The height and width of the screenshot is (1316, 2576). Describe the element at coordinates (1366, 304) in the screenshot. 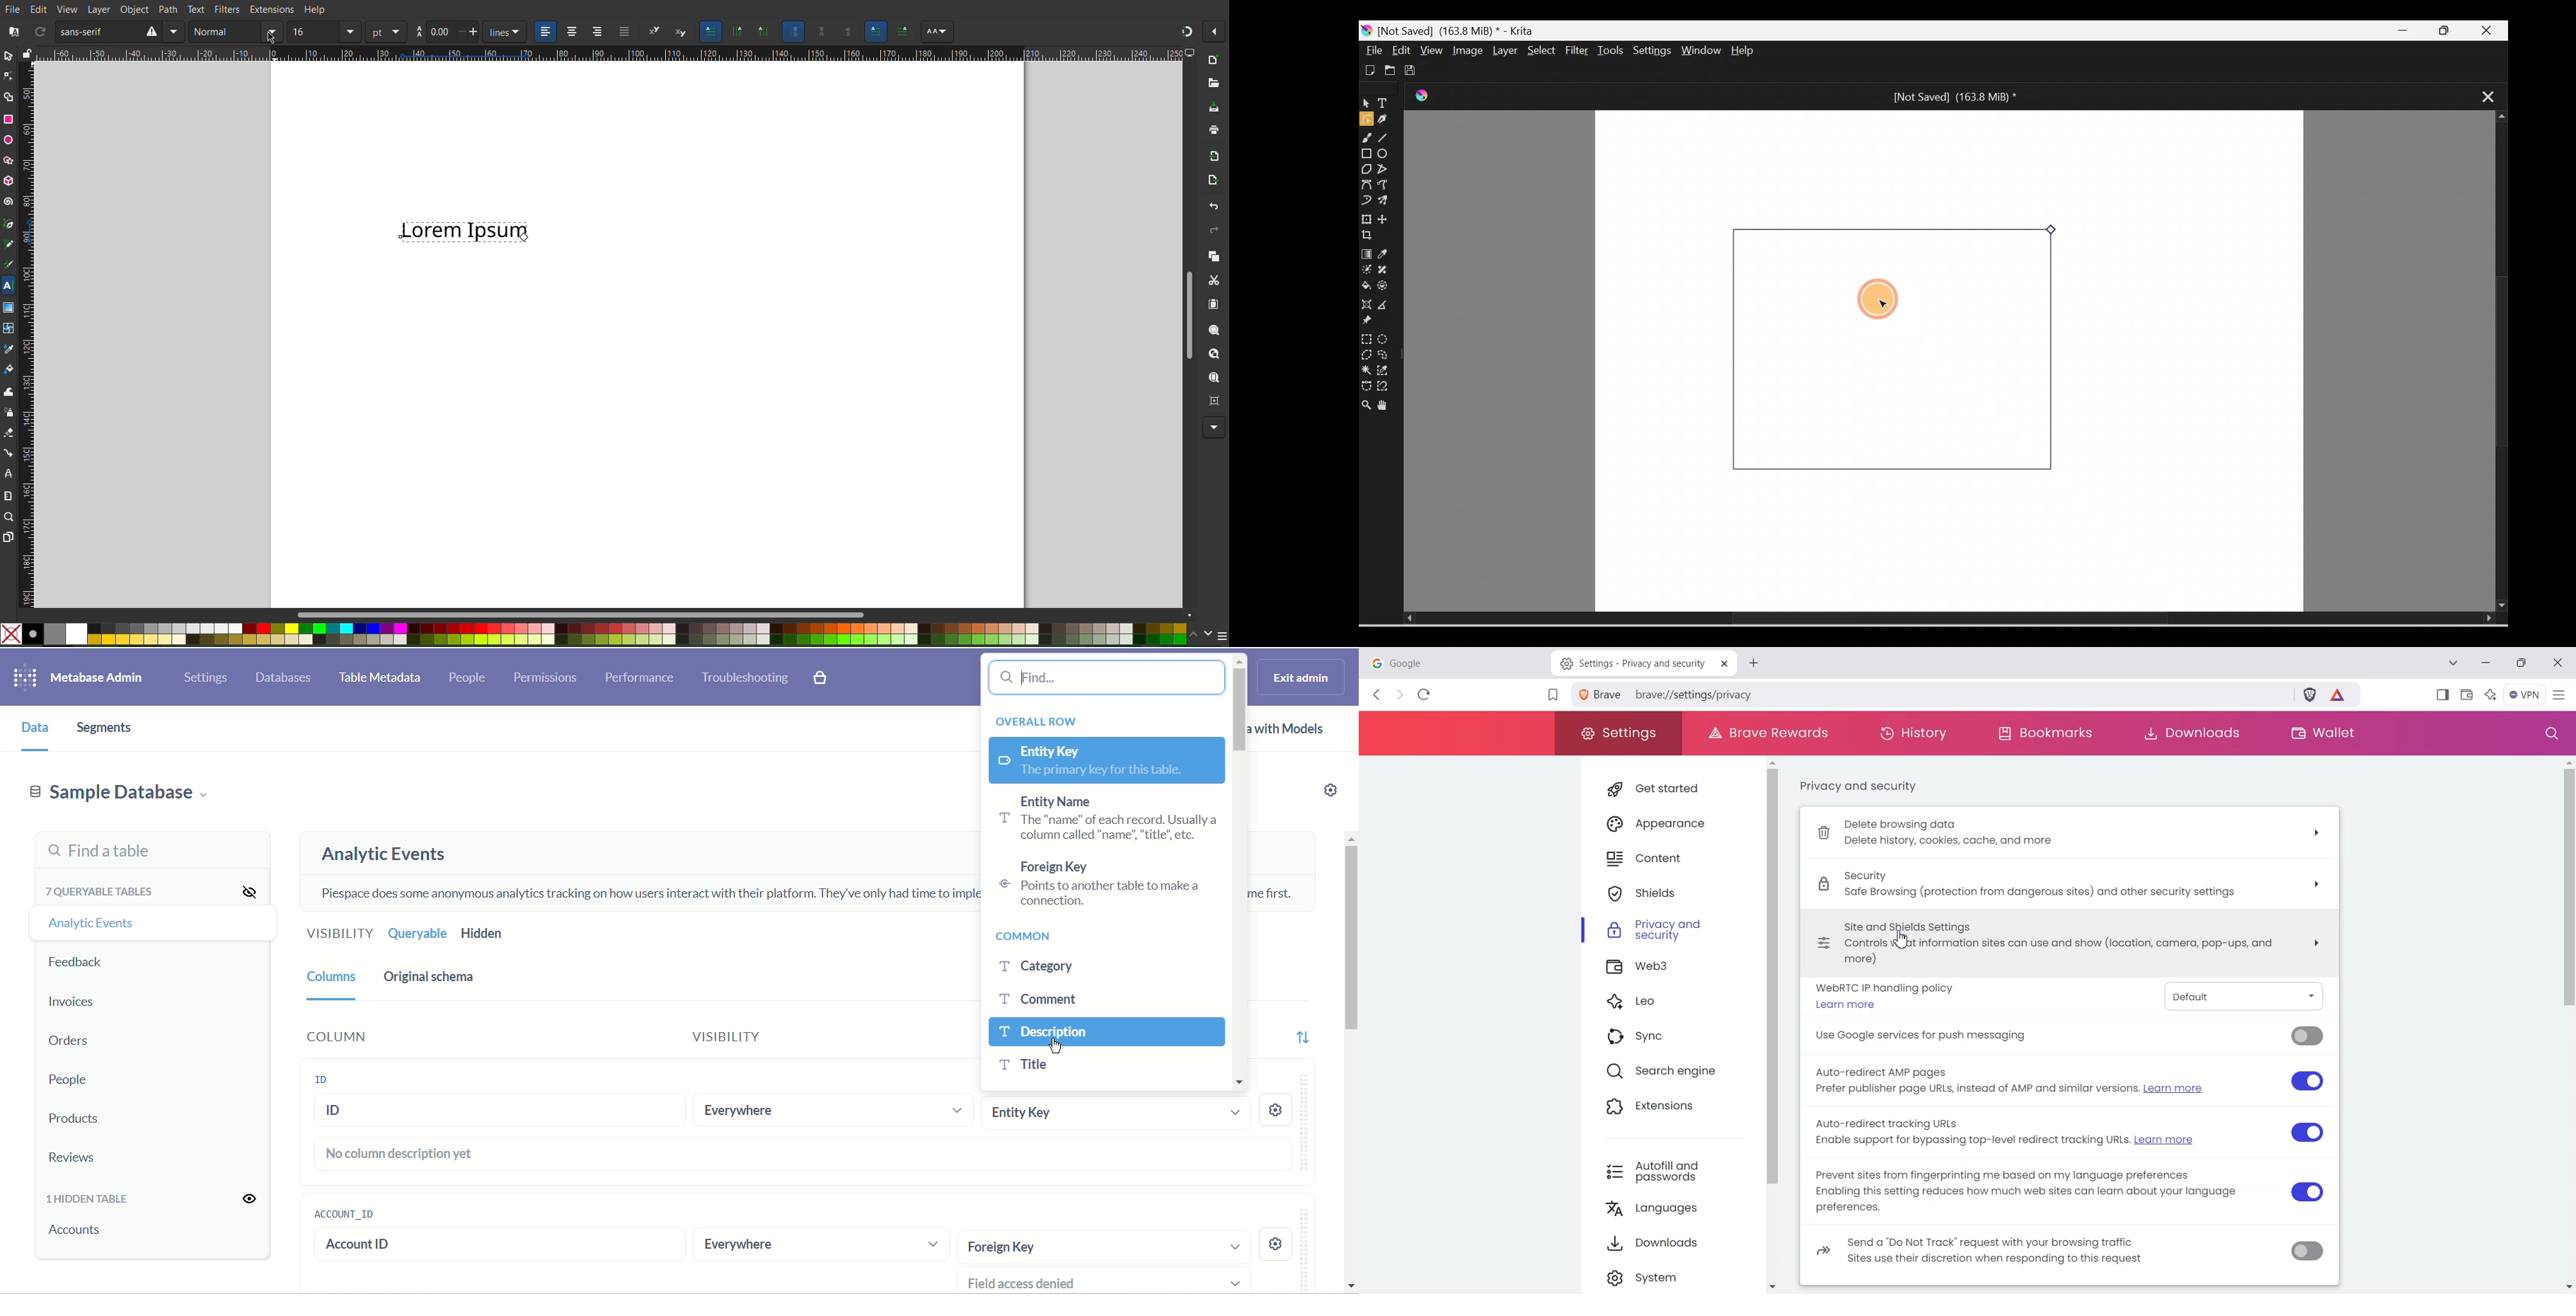

I see `Assistant tool` at that location.